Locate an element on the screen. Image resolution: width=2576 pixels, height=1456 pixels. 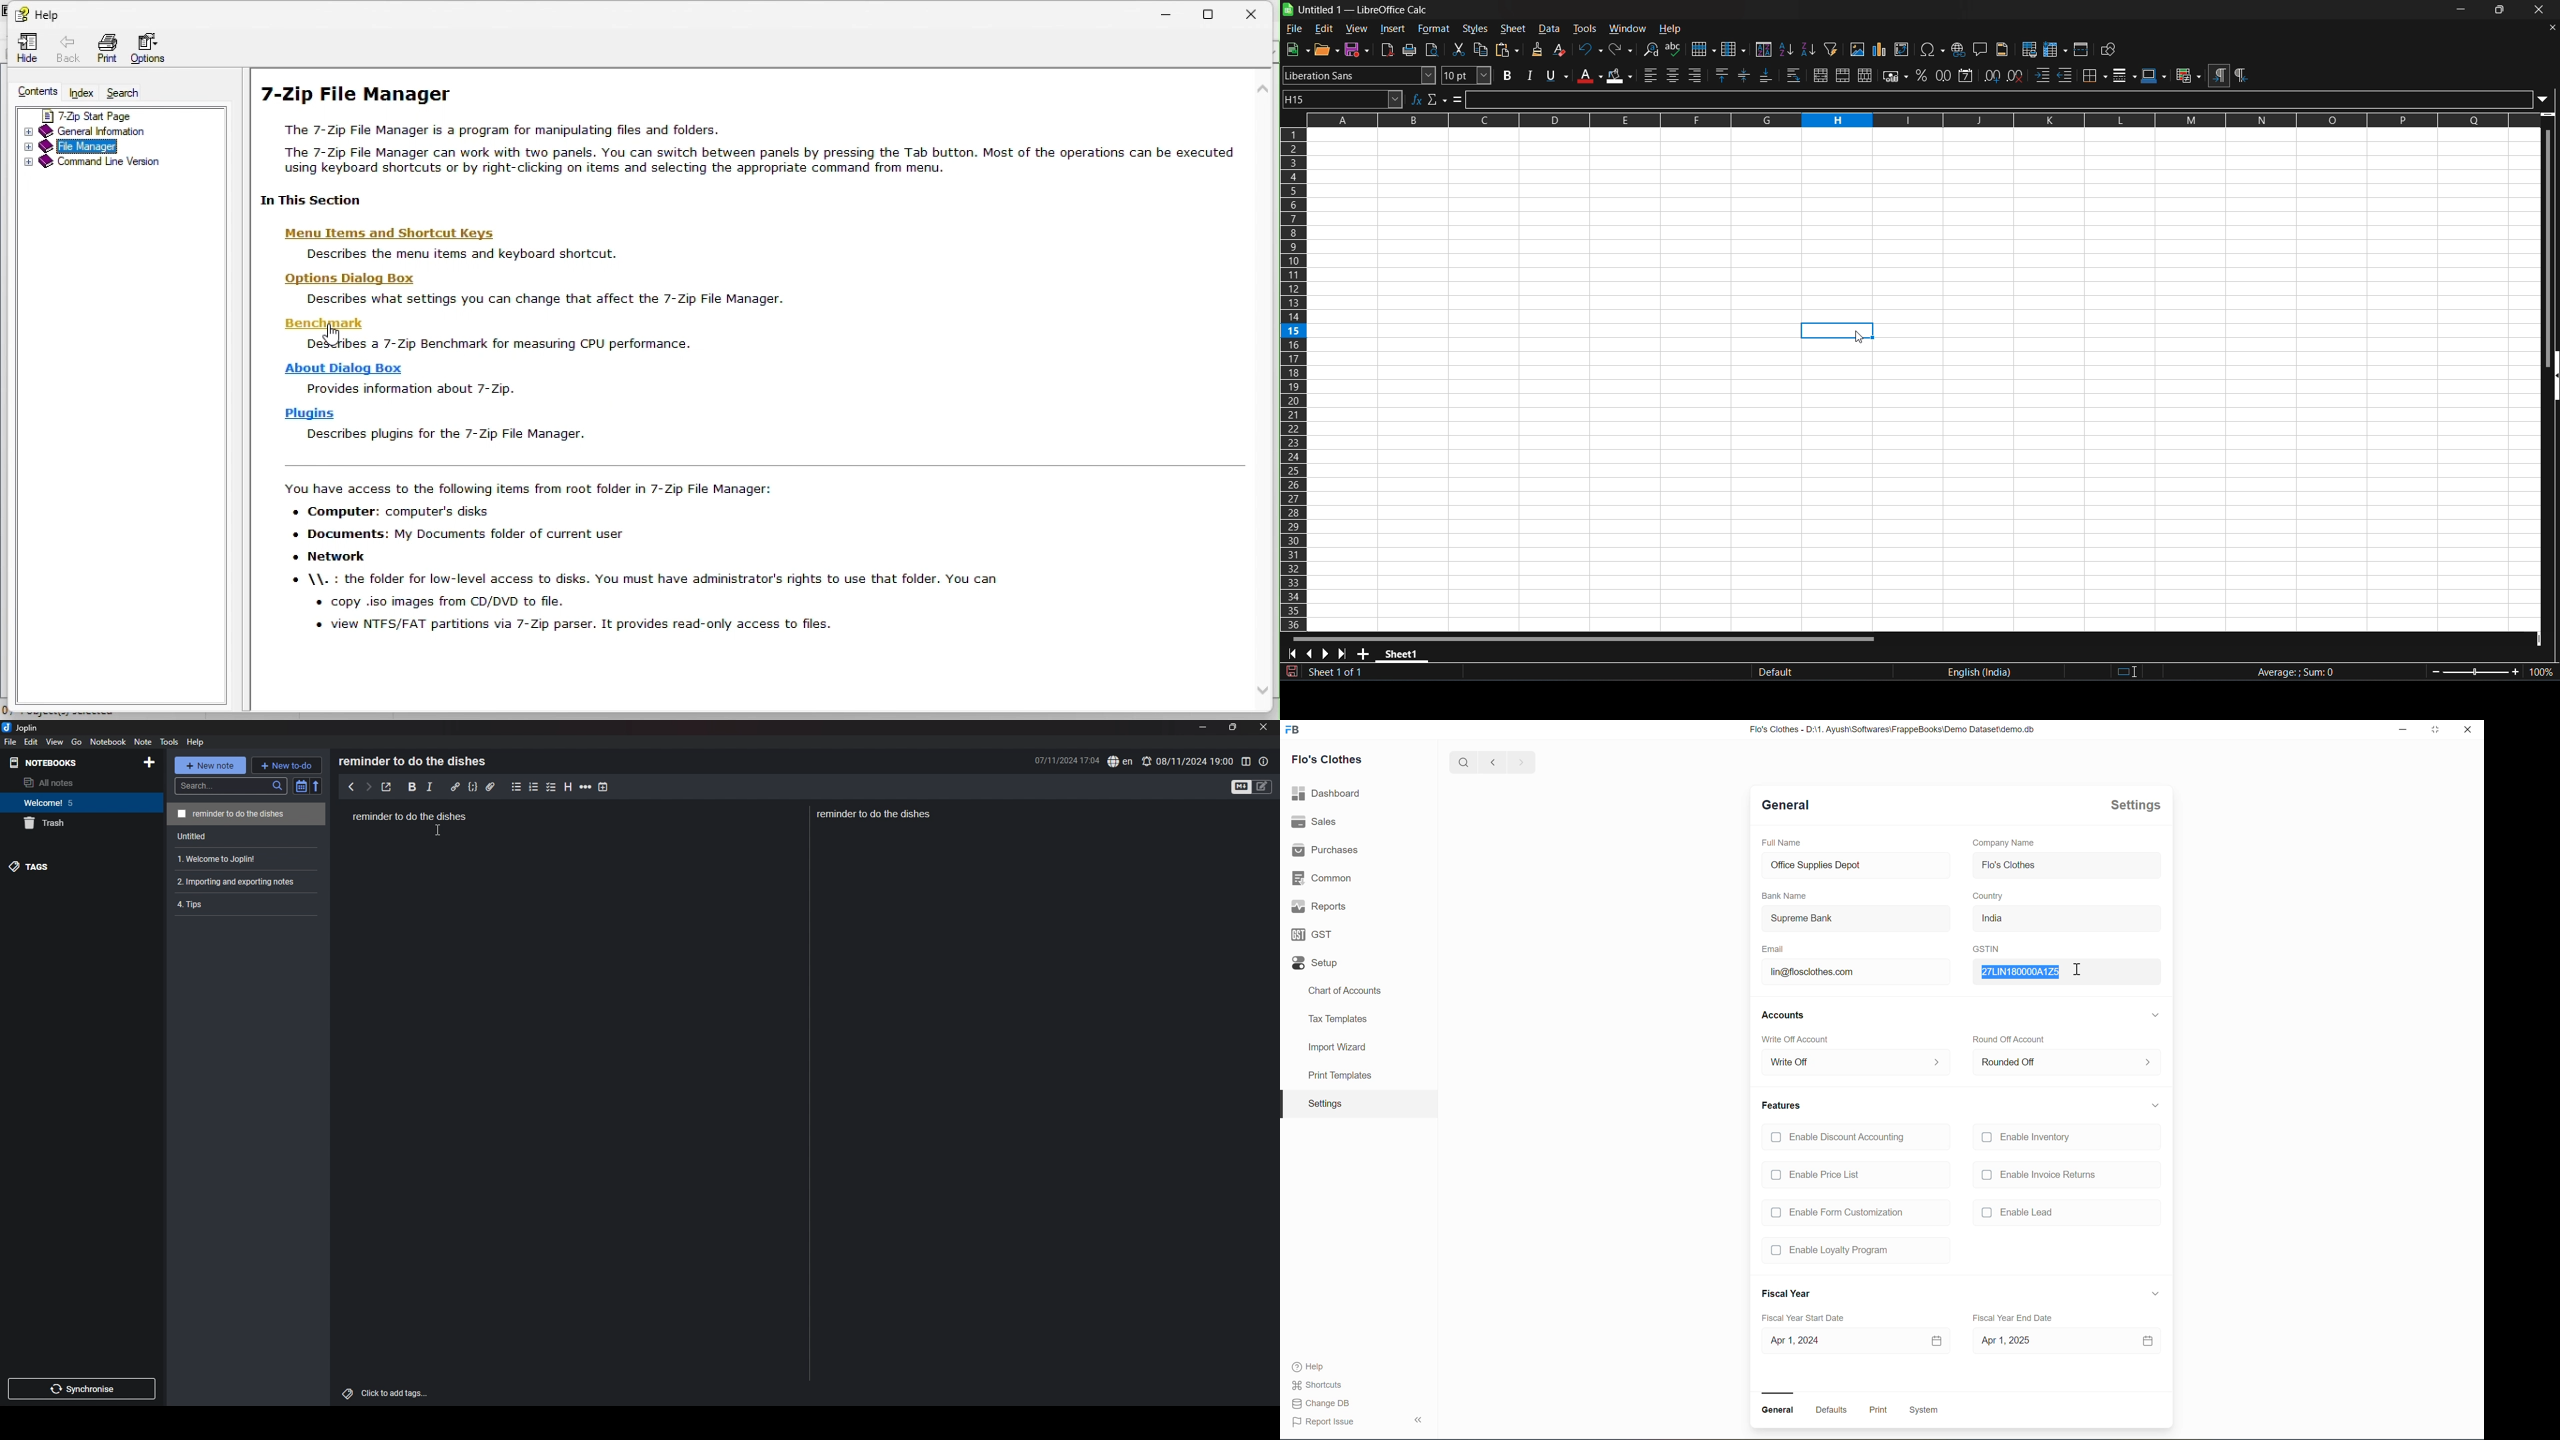
increase indent is located at coordinates (2042, 75).